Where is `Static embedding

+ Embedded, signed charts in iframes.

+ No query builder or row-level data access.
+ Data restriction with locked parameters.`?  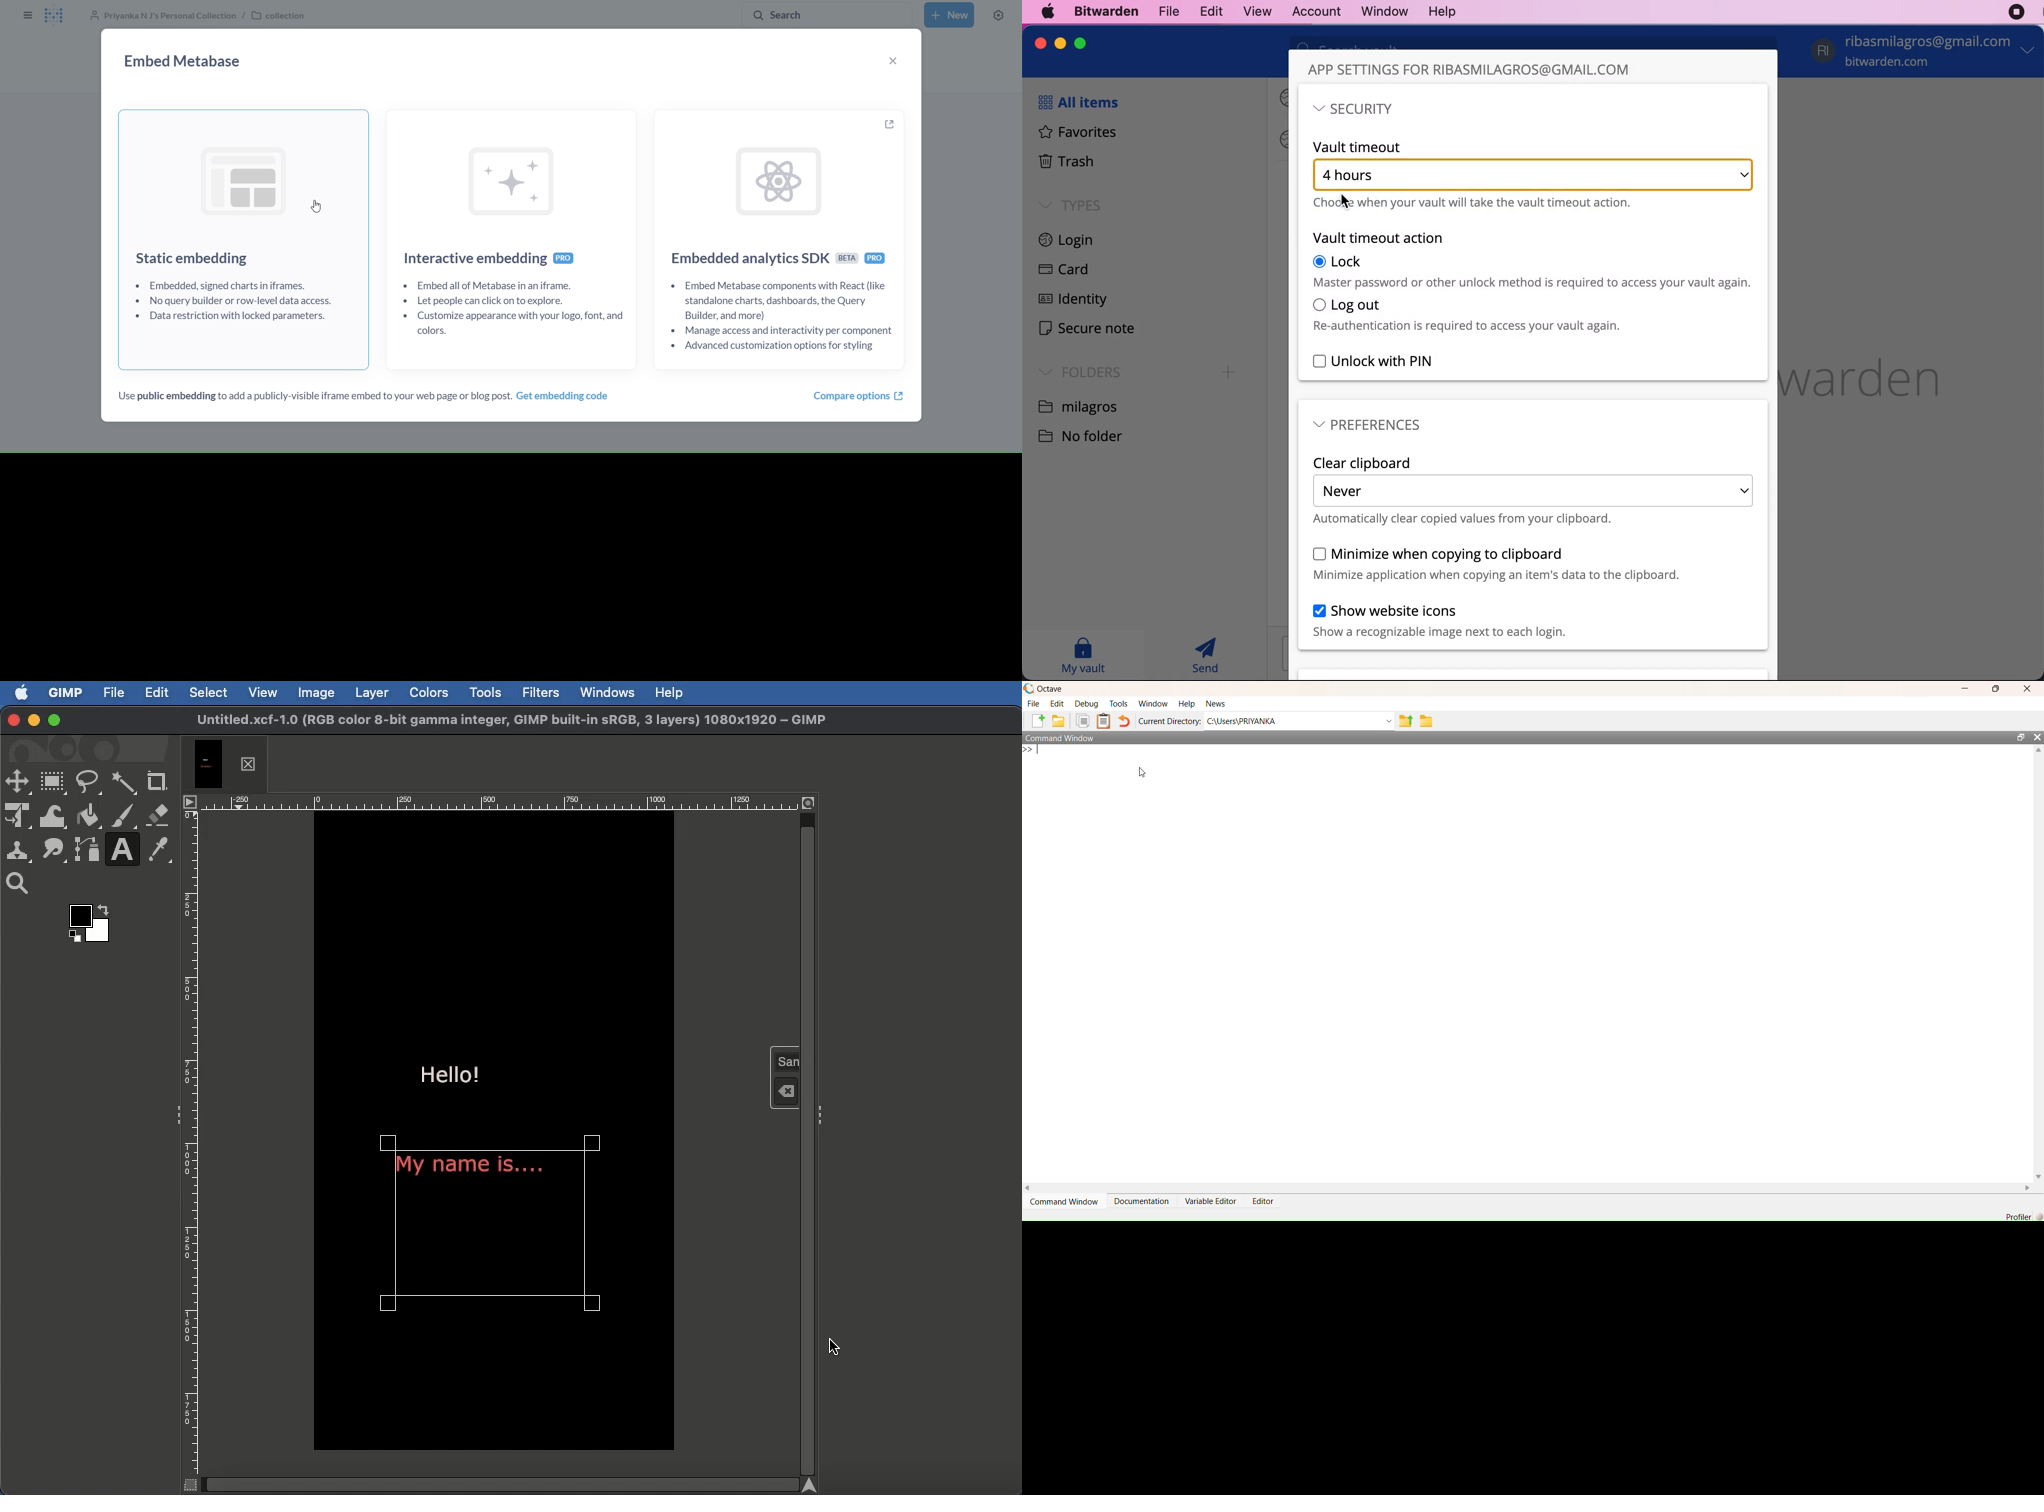 Static embedding

+ Embedded, signed charts in iframes.

+ No query builder or row-level data access.
+ Data restriction with locked parameters. is located at coordinates (244, 238).